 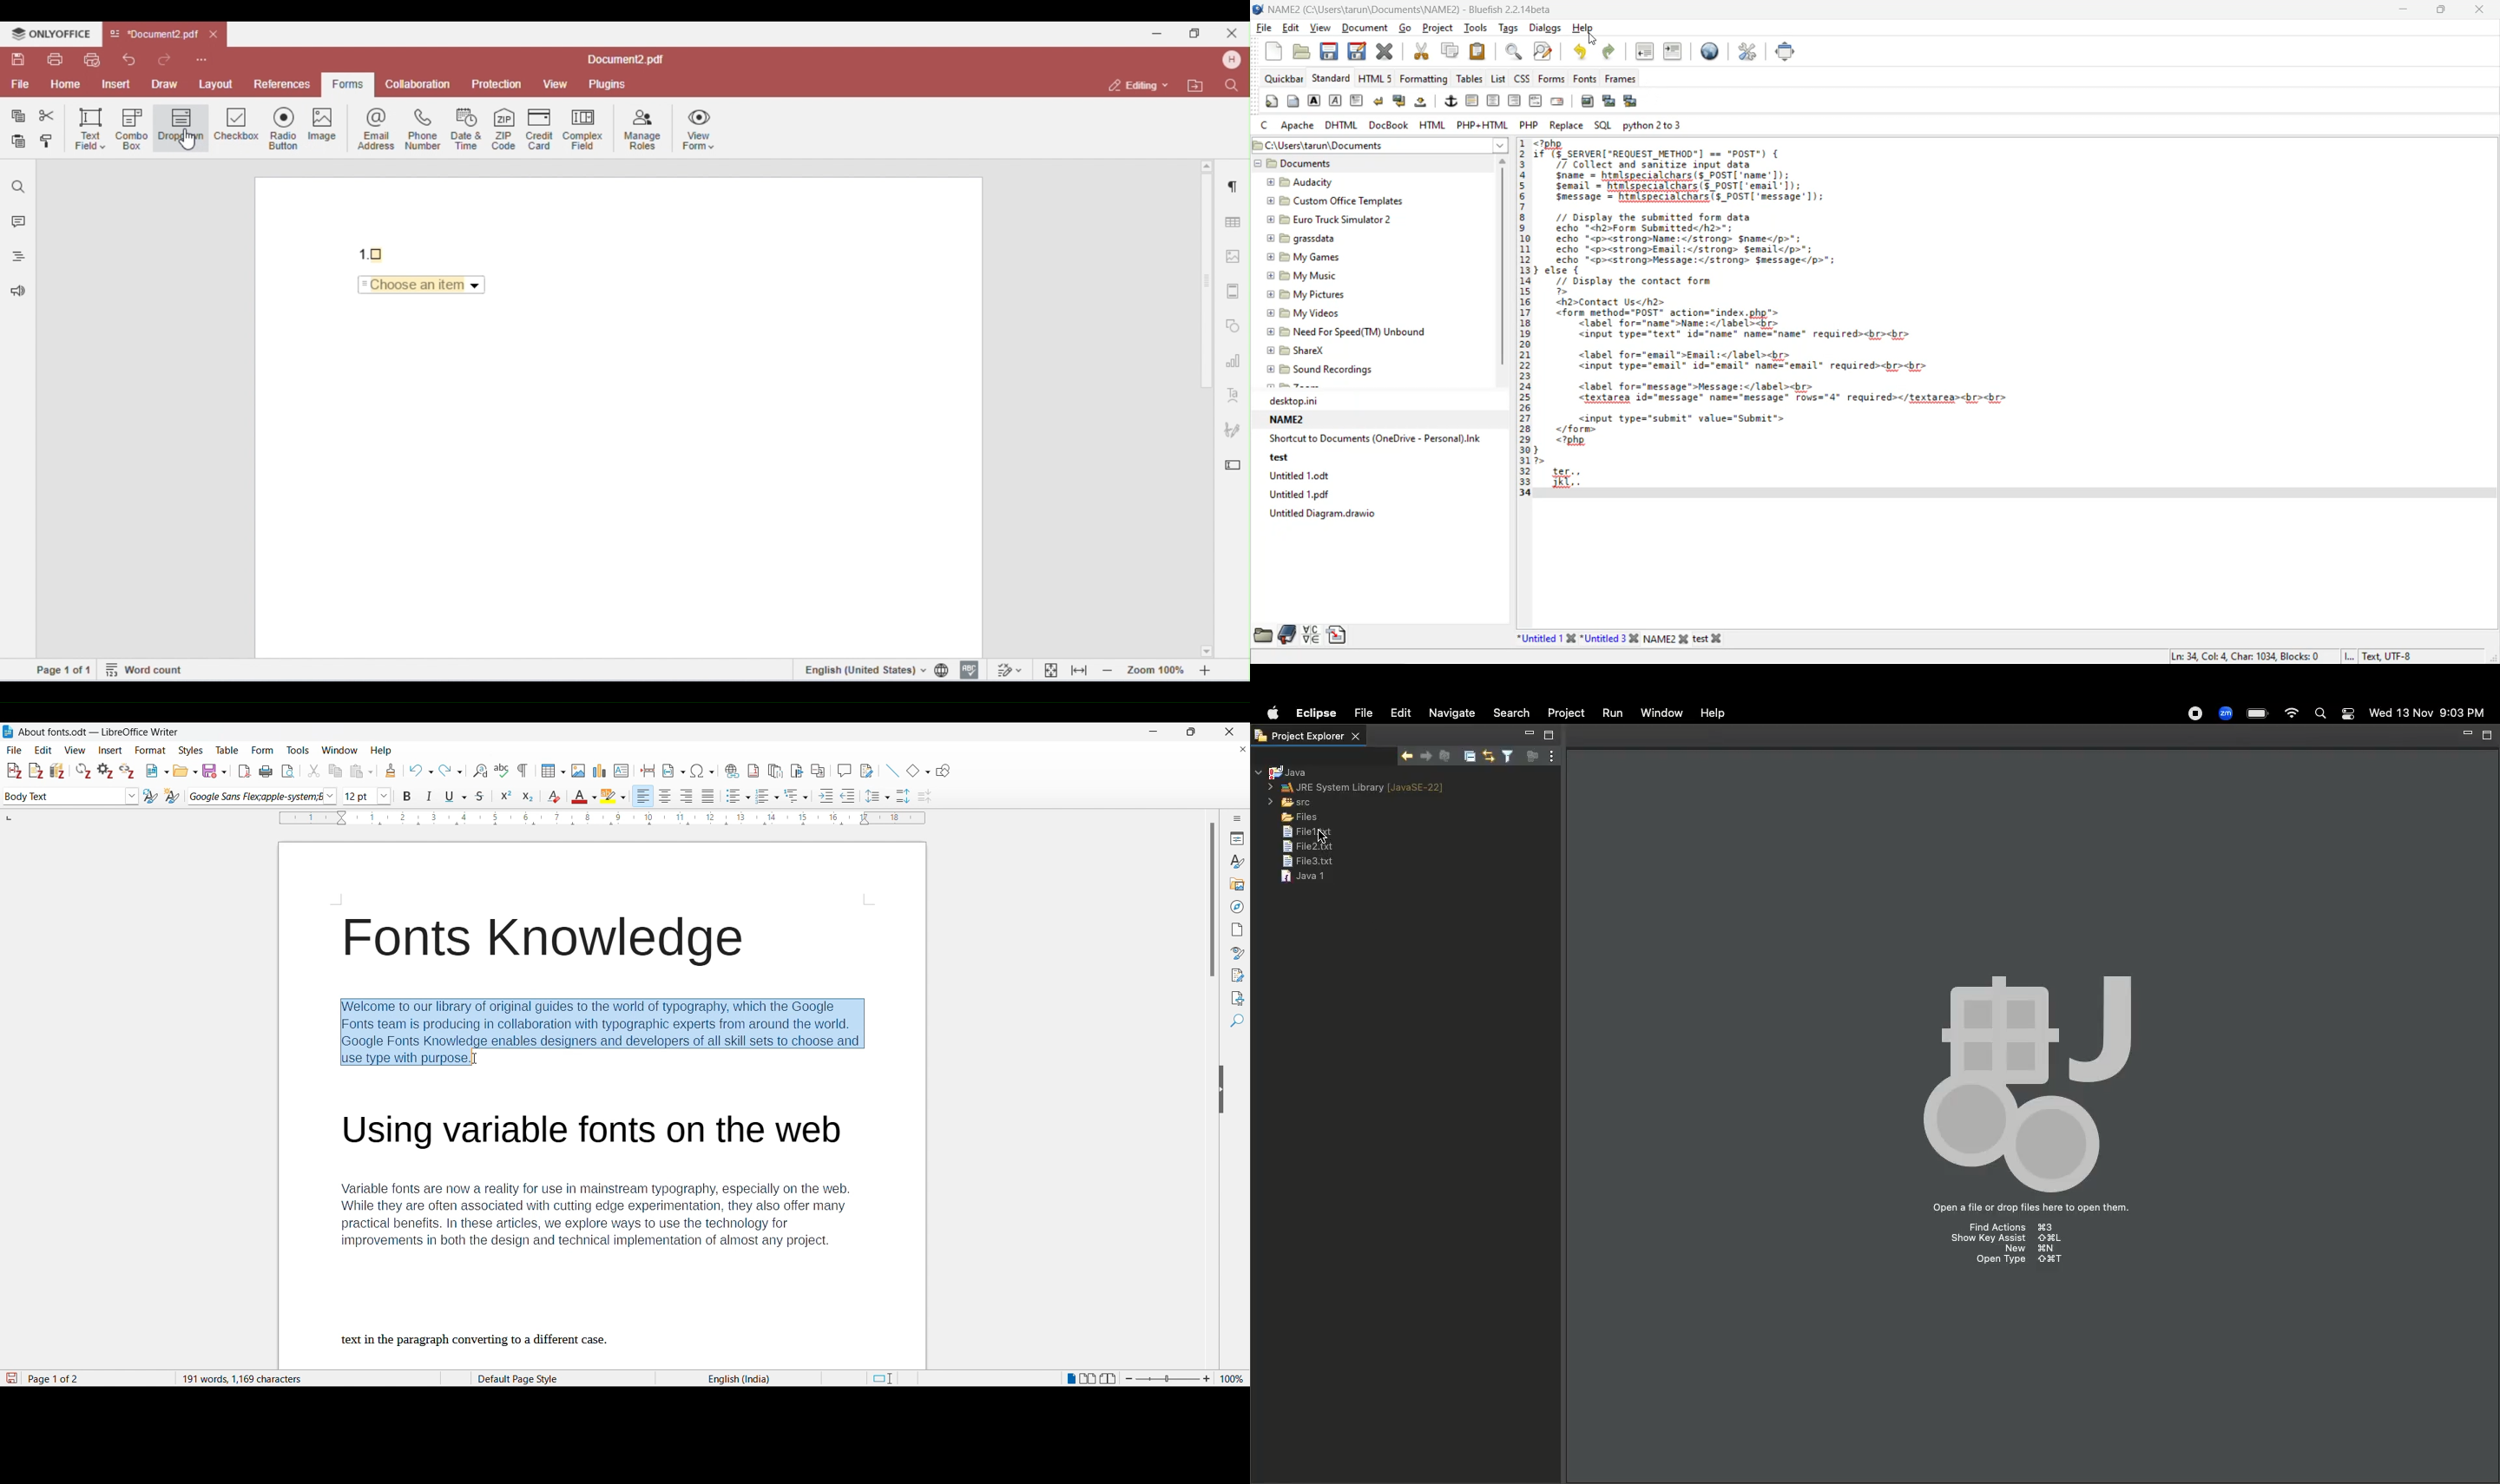 What do you see at coordinates (105, 771) in the screenshot?
I see `Set document preferences` at bounding box center [105, 771].